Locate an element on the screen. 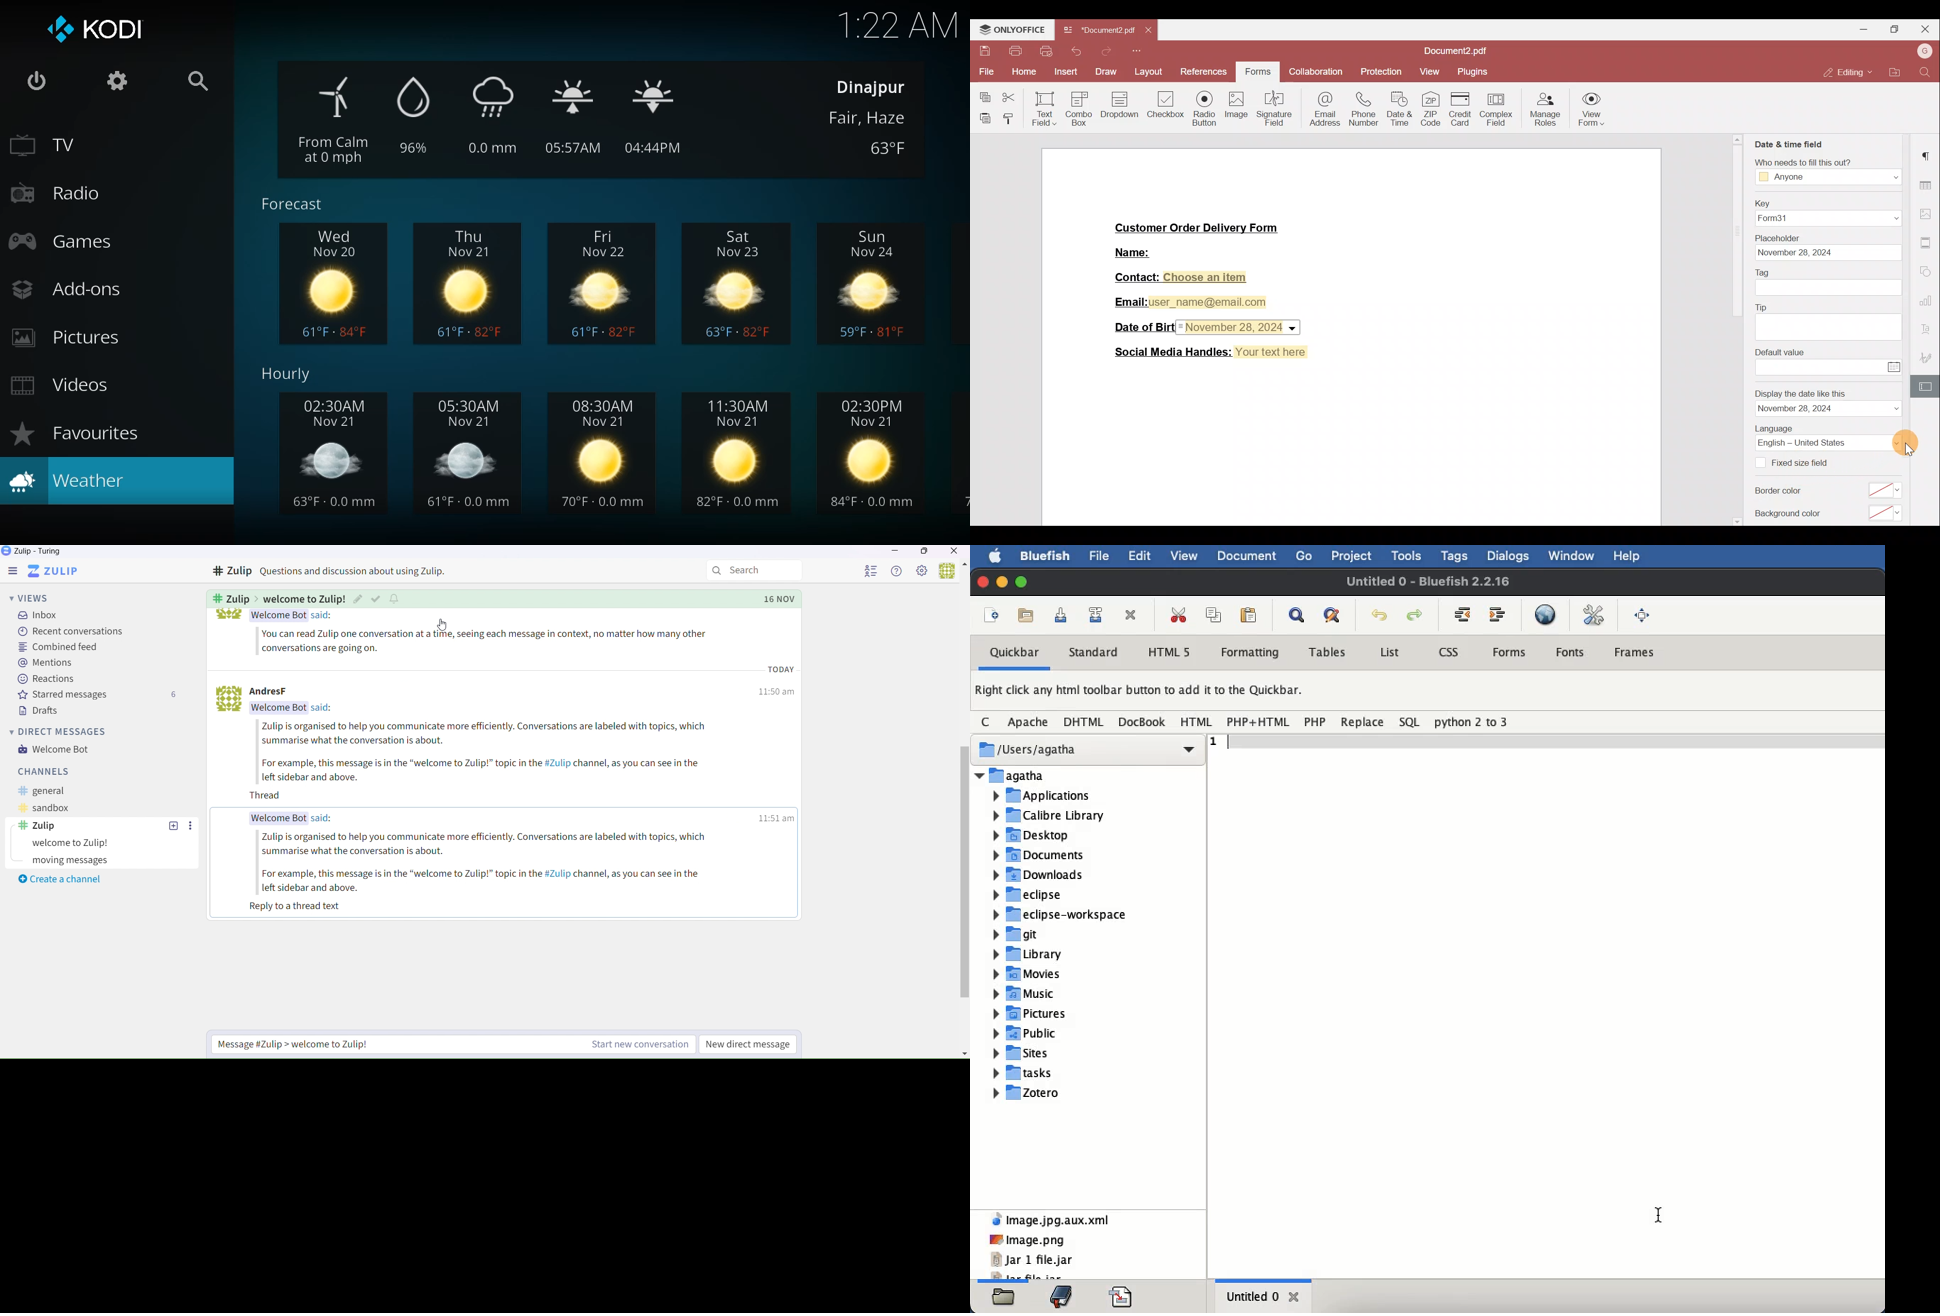 This screenshot has width=1960, height=1316. Font settings is located at coordinates (1927, 330).